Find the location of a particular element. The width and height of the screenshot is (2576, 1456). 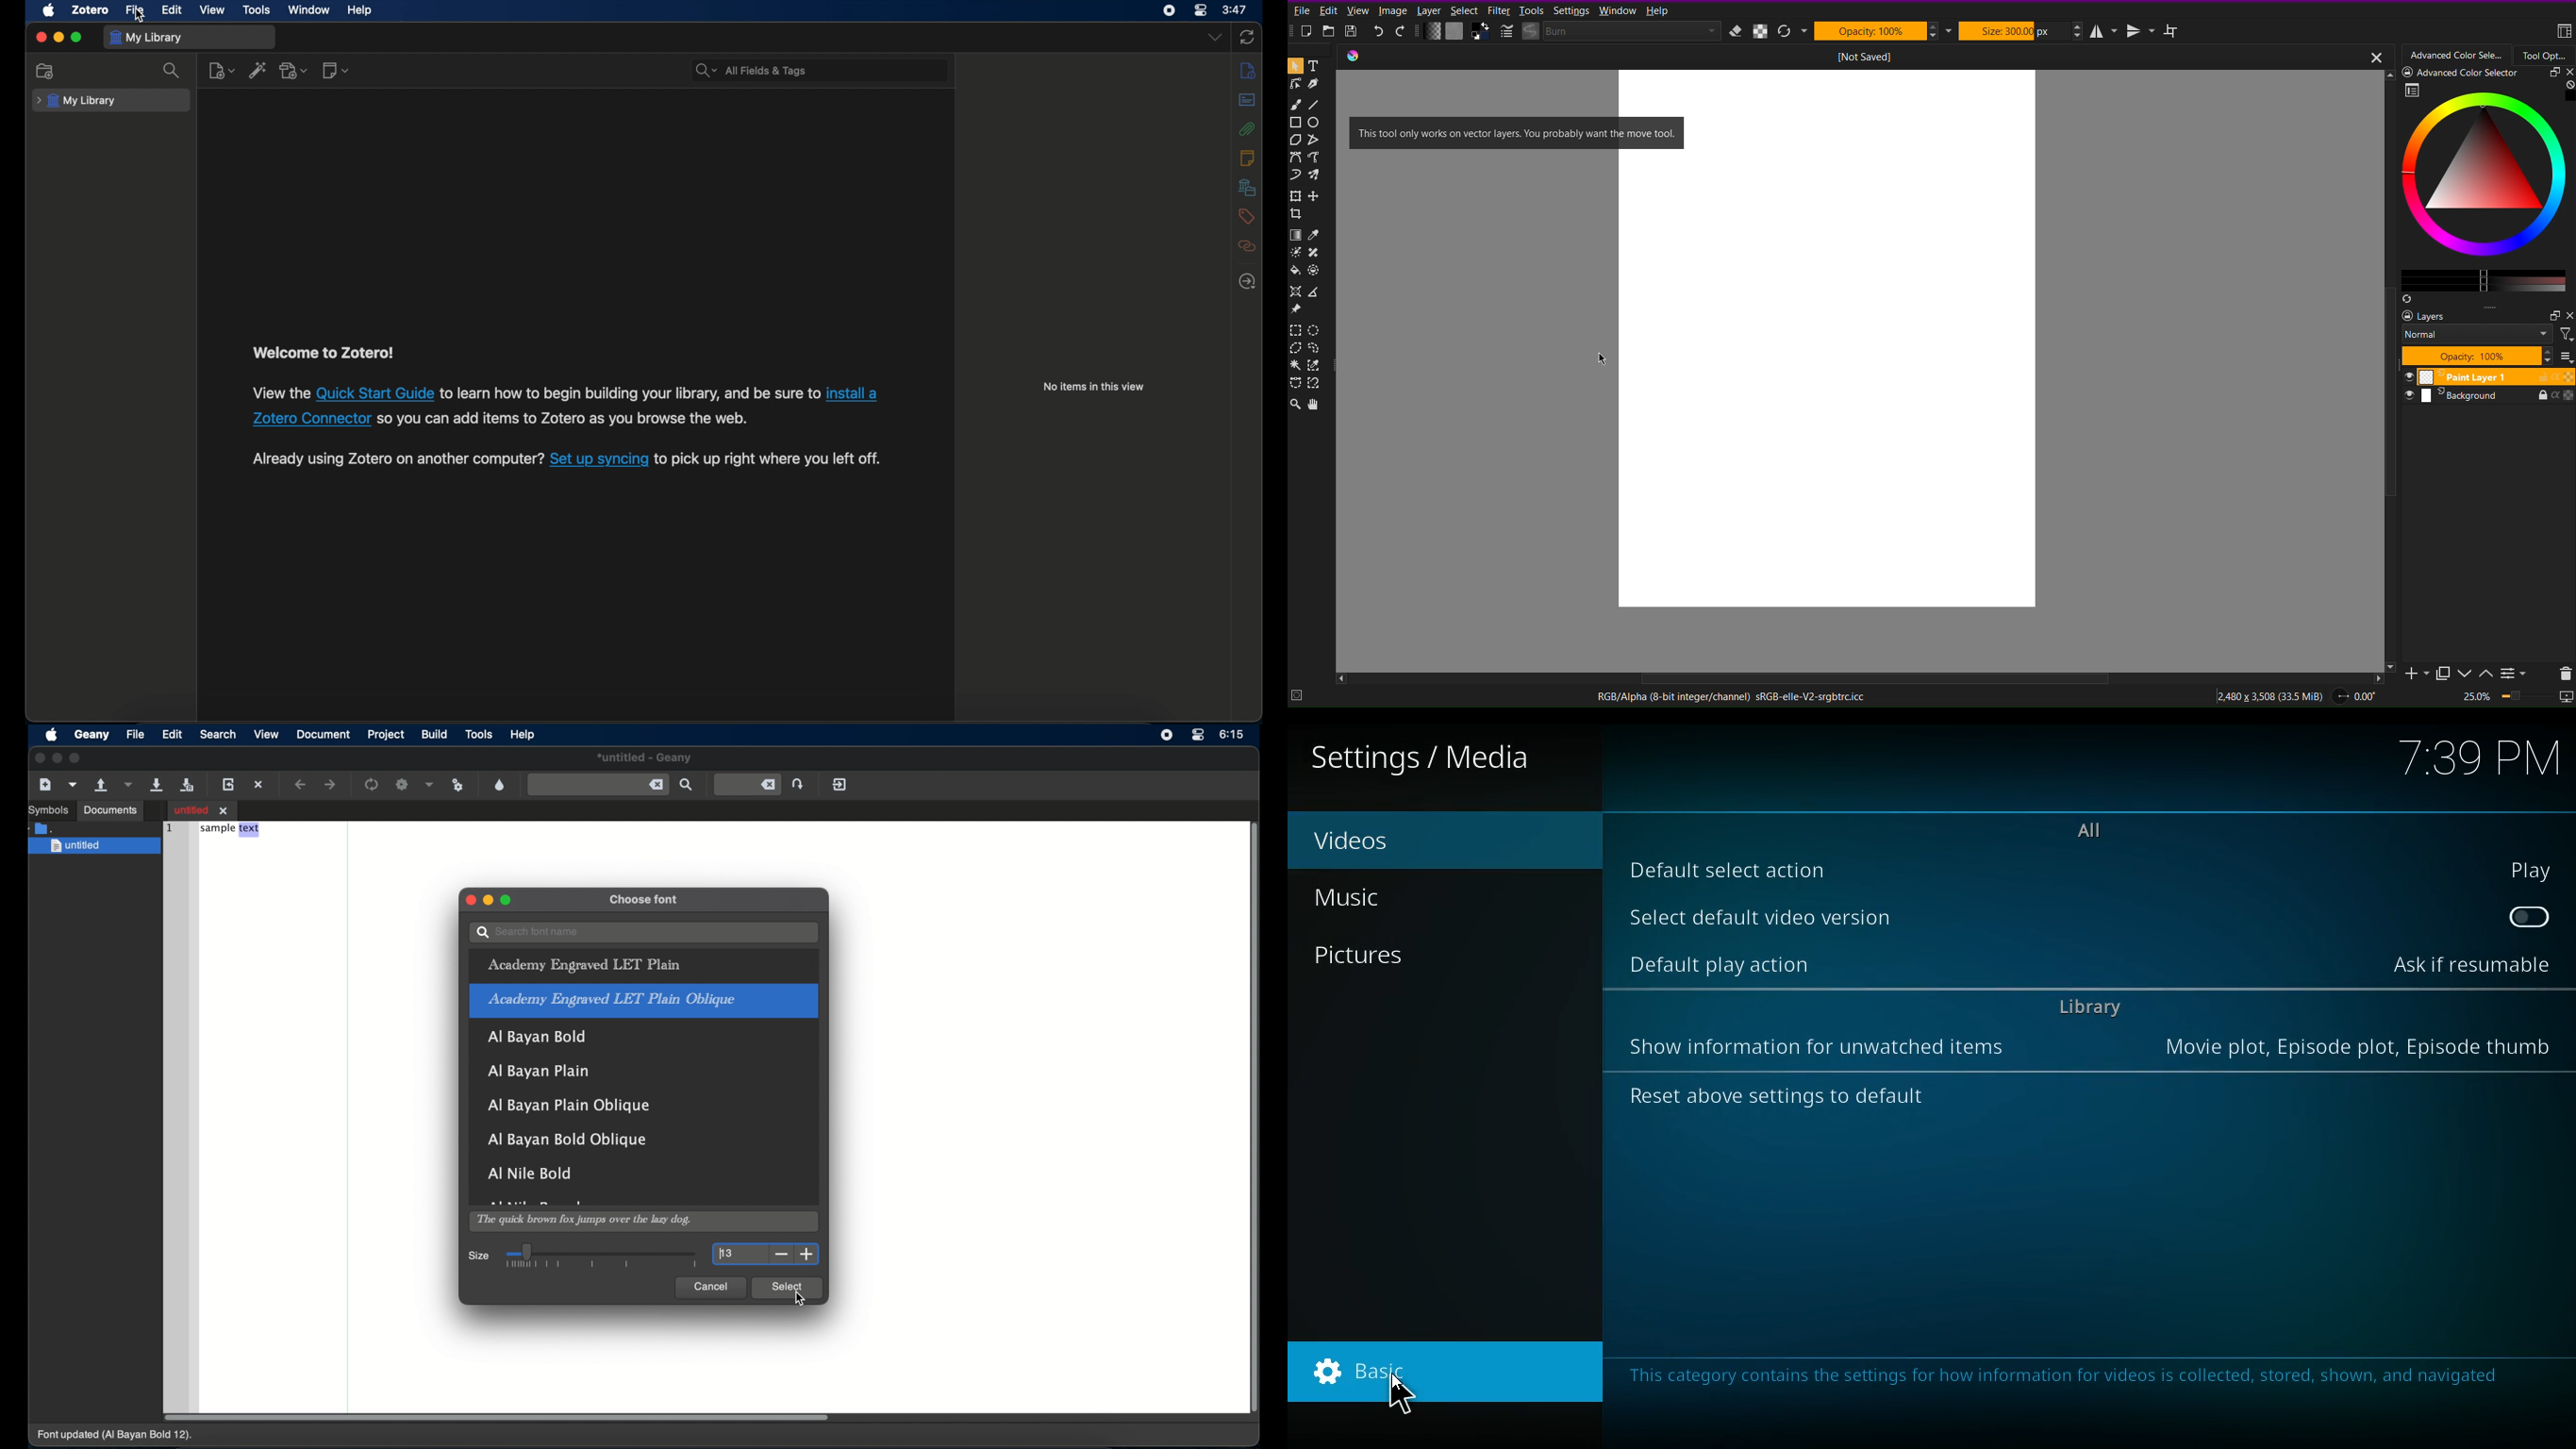

Image is located at coordinates (1392, 10).